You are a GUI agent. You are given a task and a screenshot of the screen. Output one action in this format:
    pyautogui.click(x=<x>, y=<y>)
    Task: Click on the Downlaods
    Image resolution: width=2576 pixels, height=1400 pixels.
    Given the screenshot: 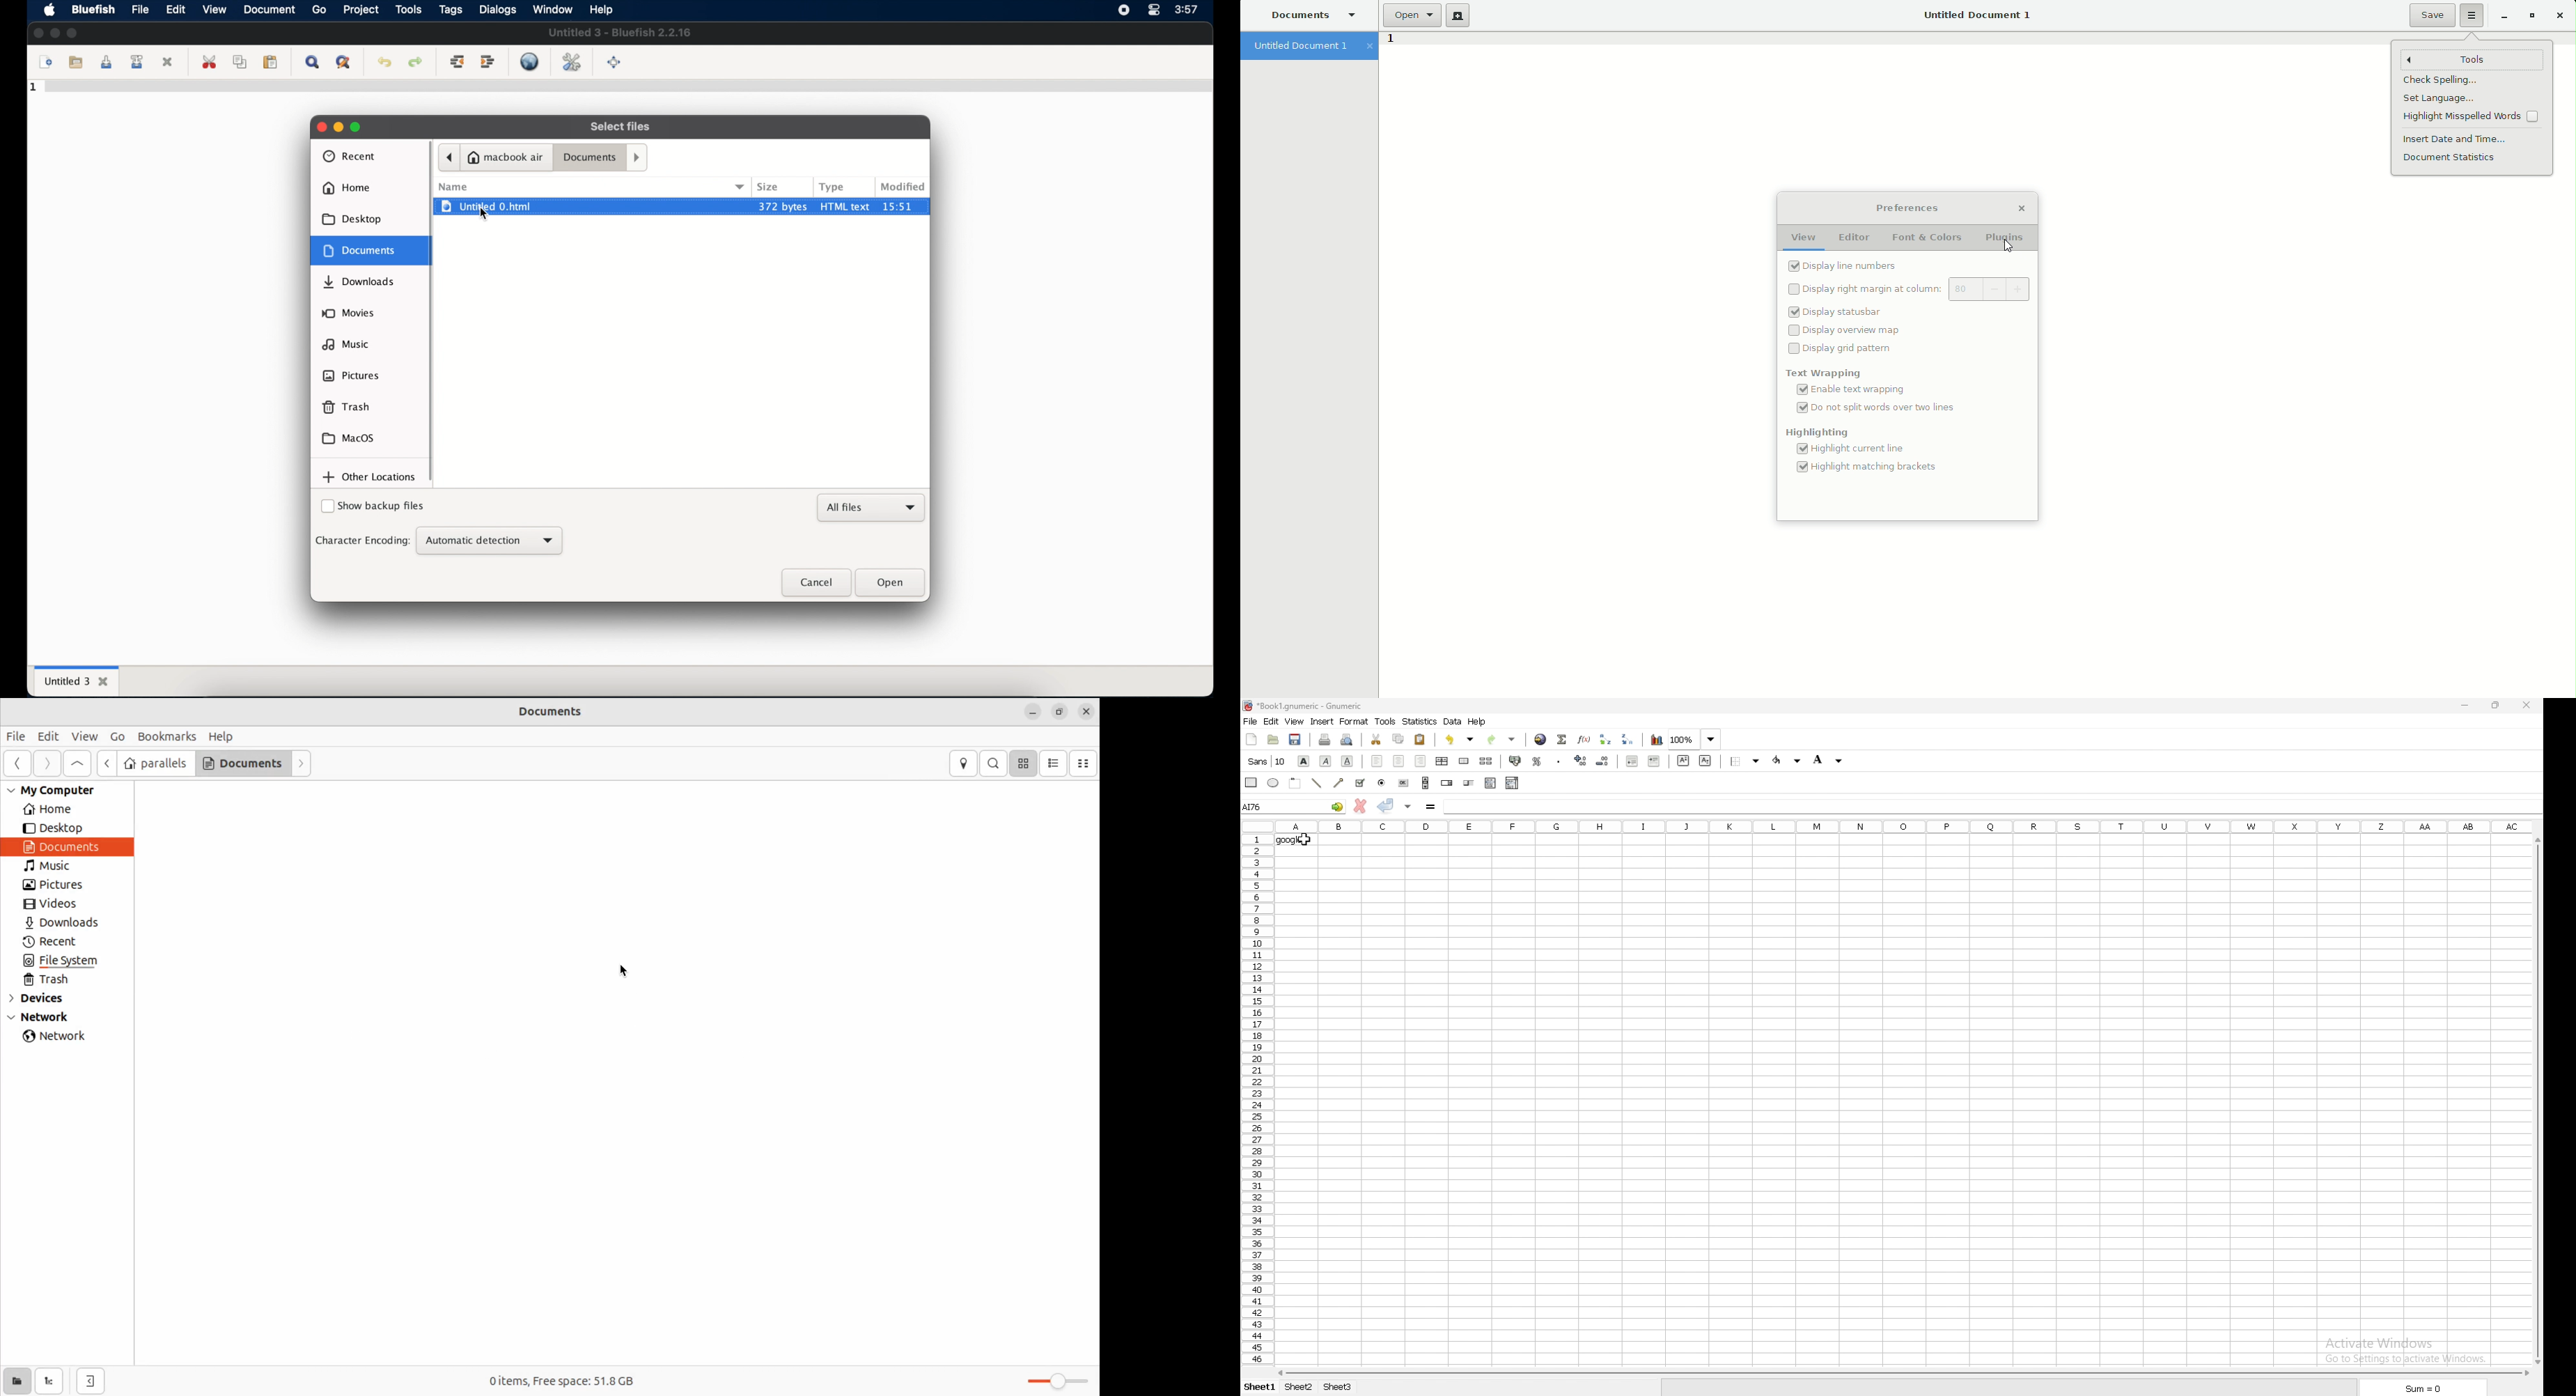 What is the action you would take?
    pyautogui.click(x=65, y=924)
    